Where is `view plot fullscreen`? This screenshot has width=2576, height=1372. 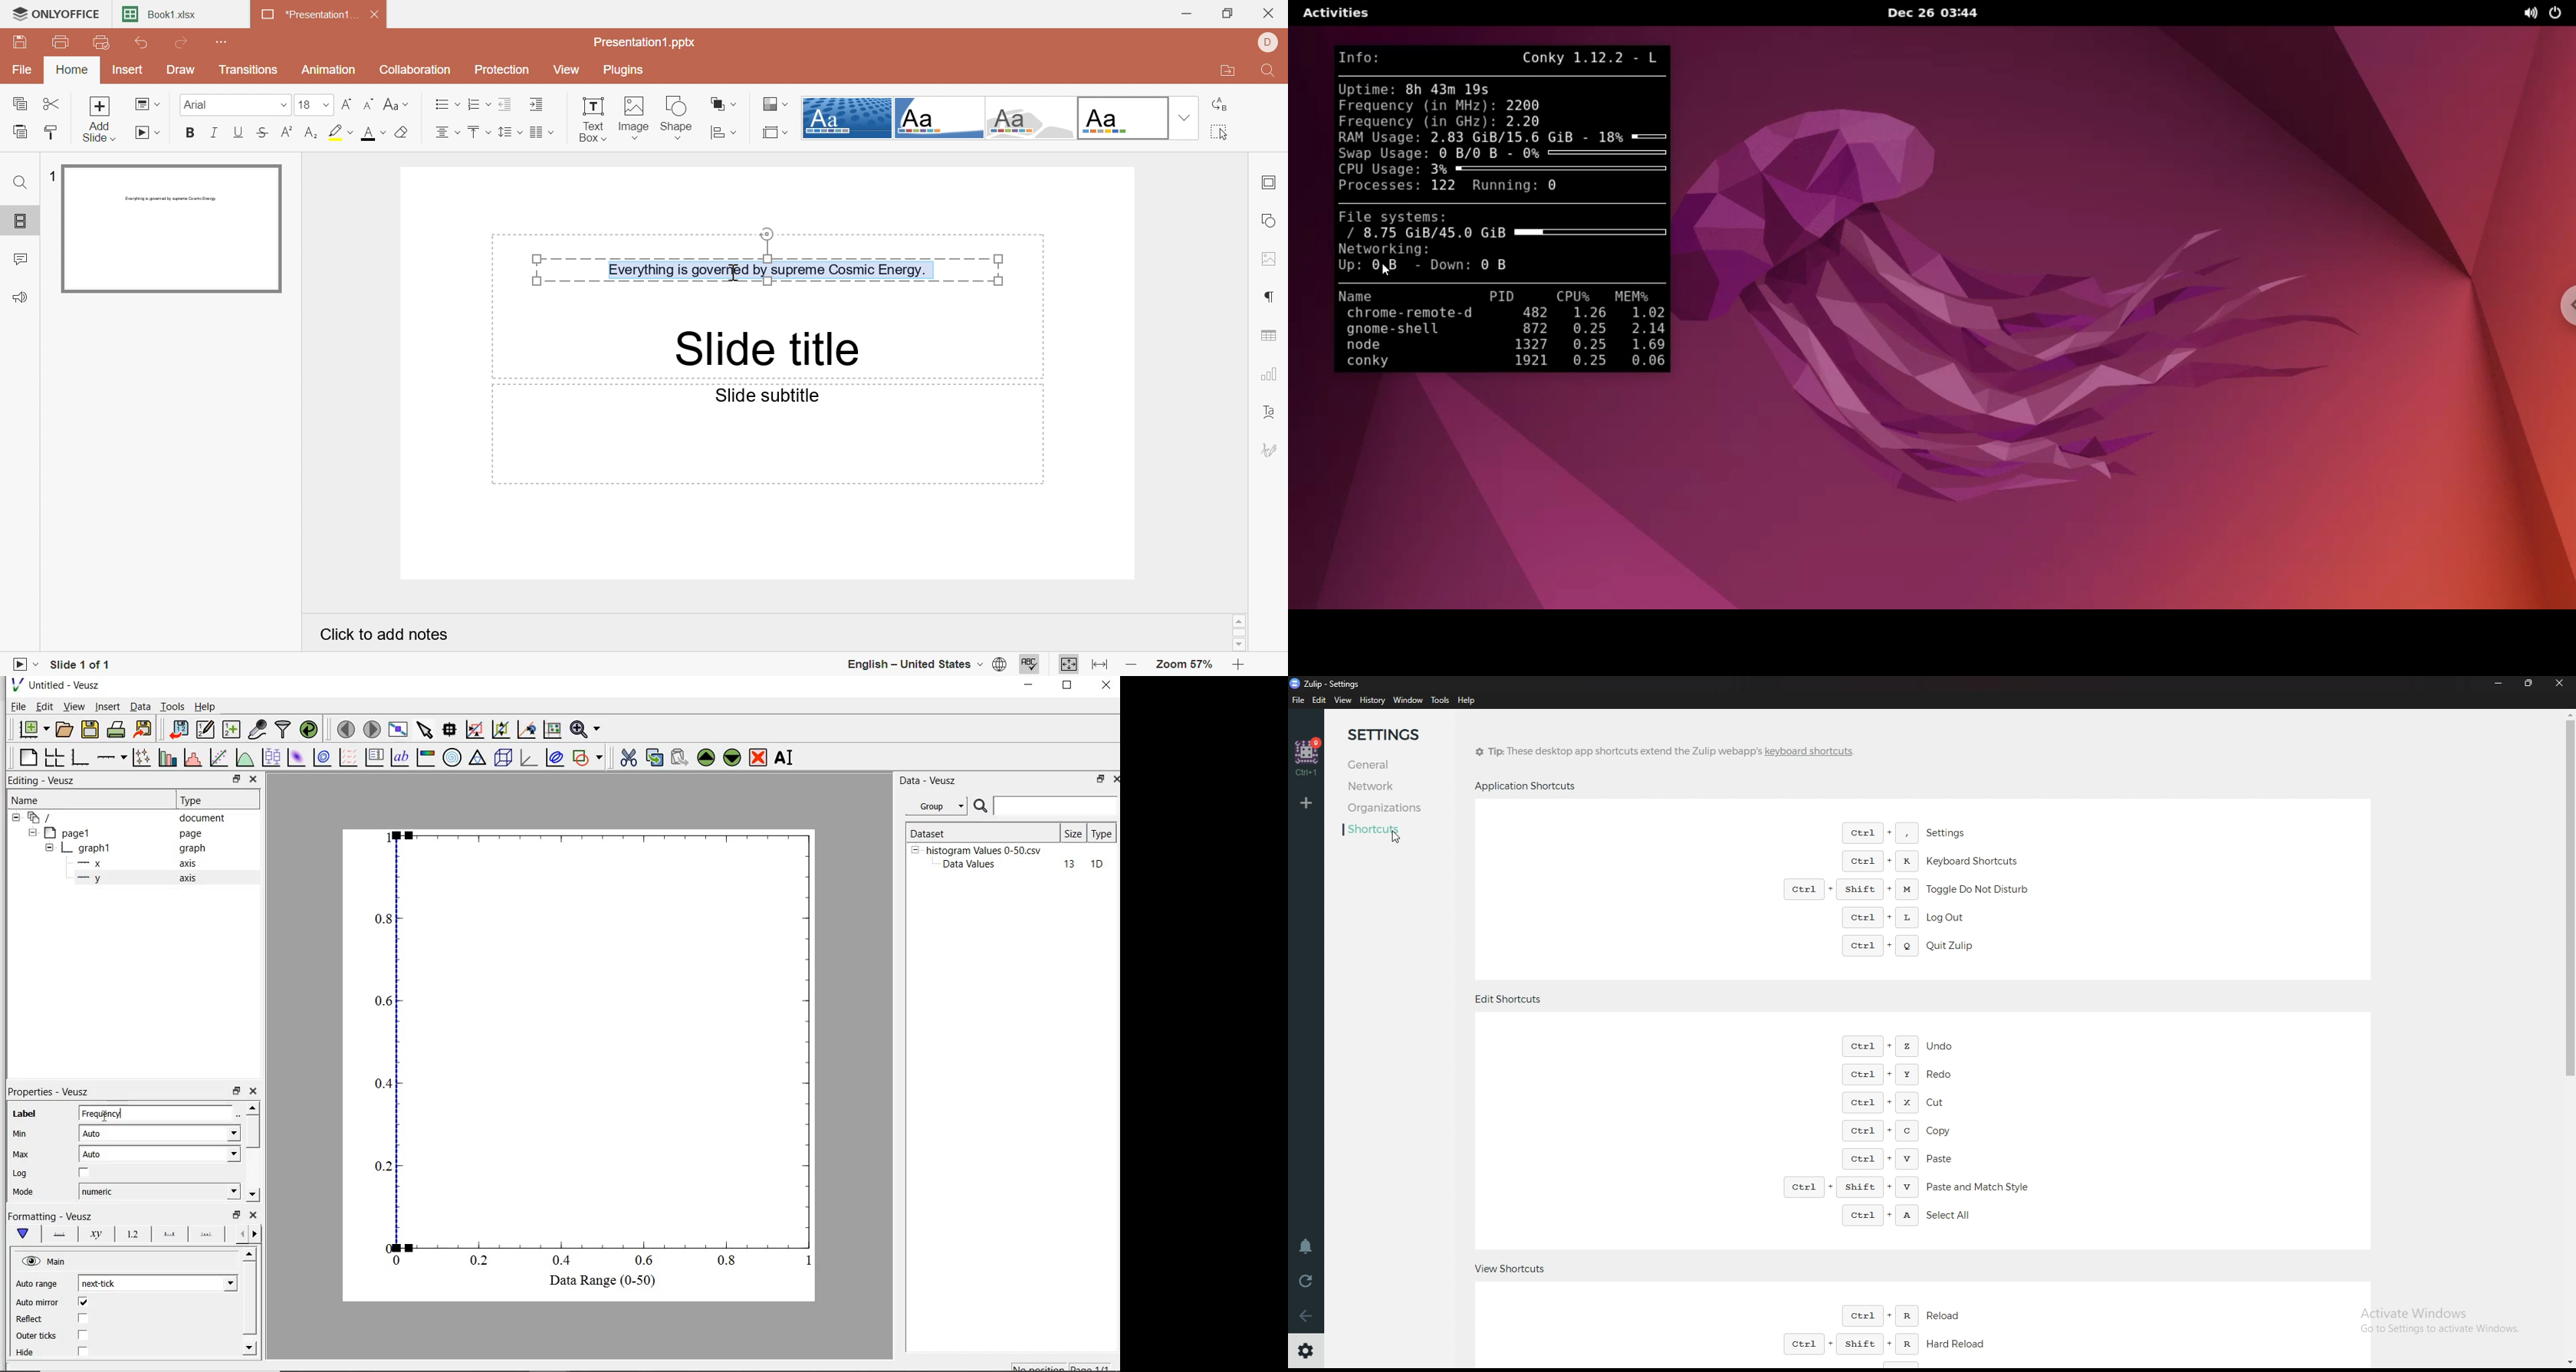 view plot fullscreen is located at coordinates (398, 728).